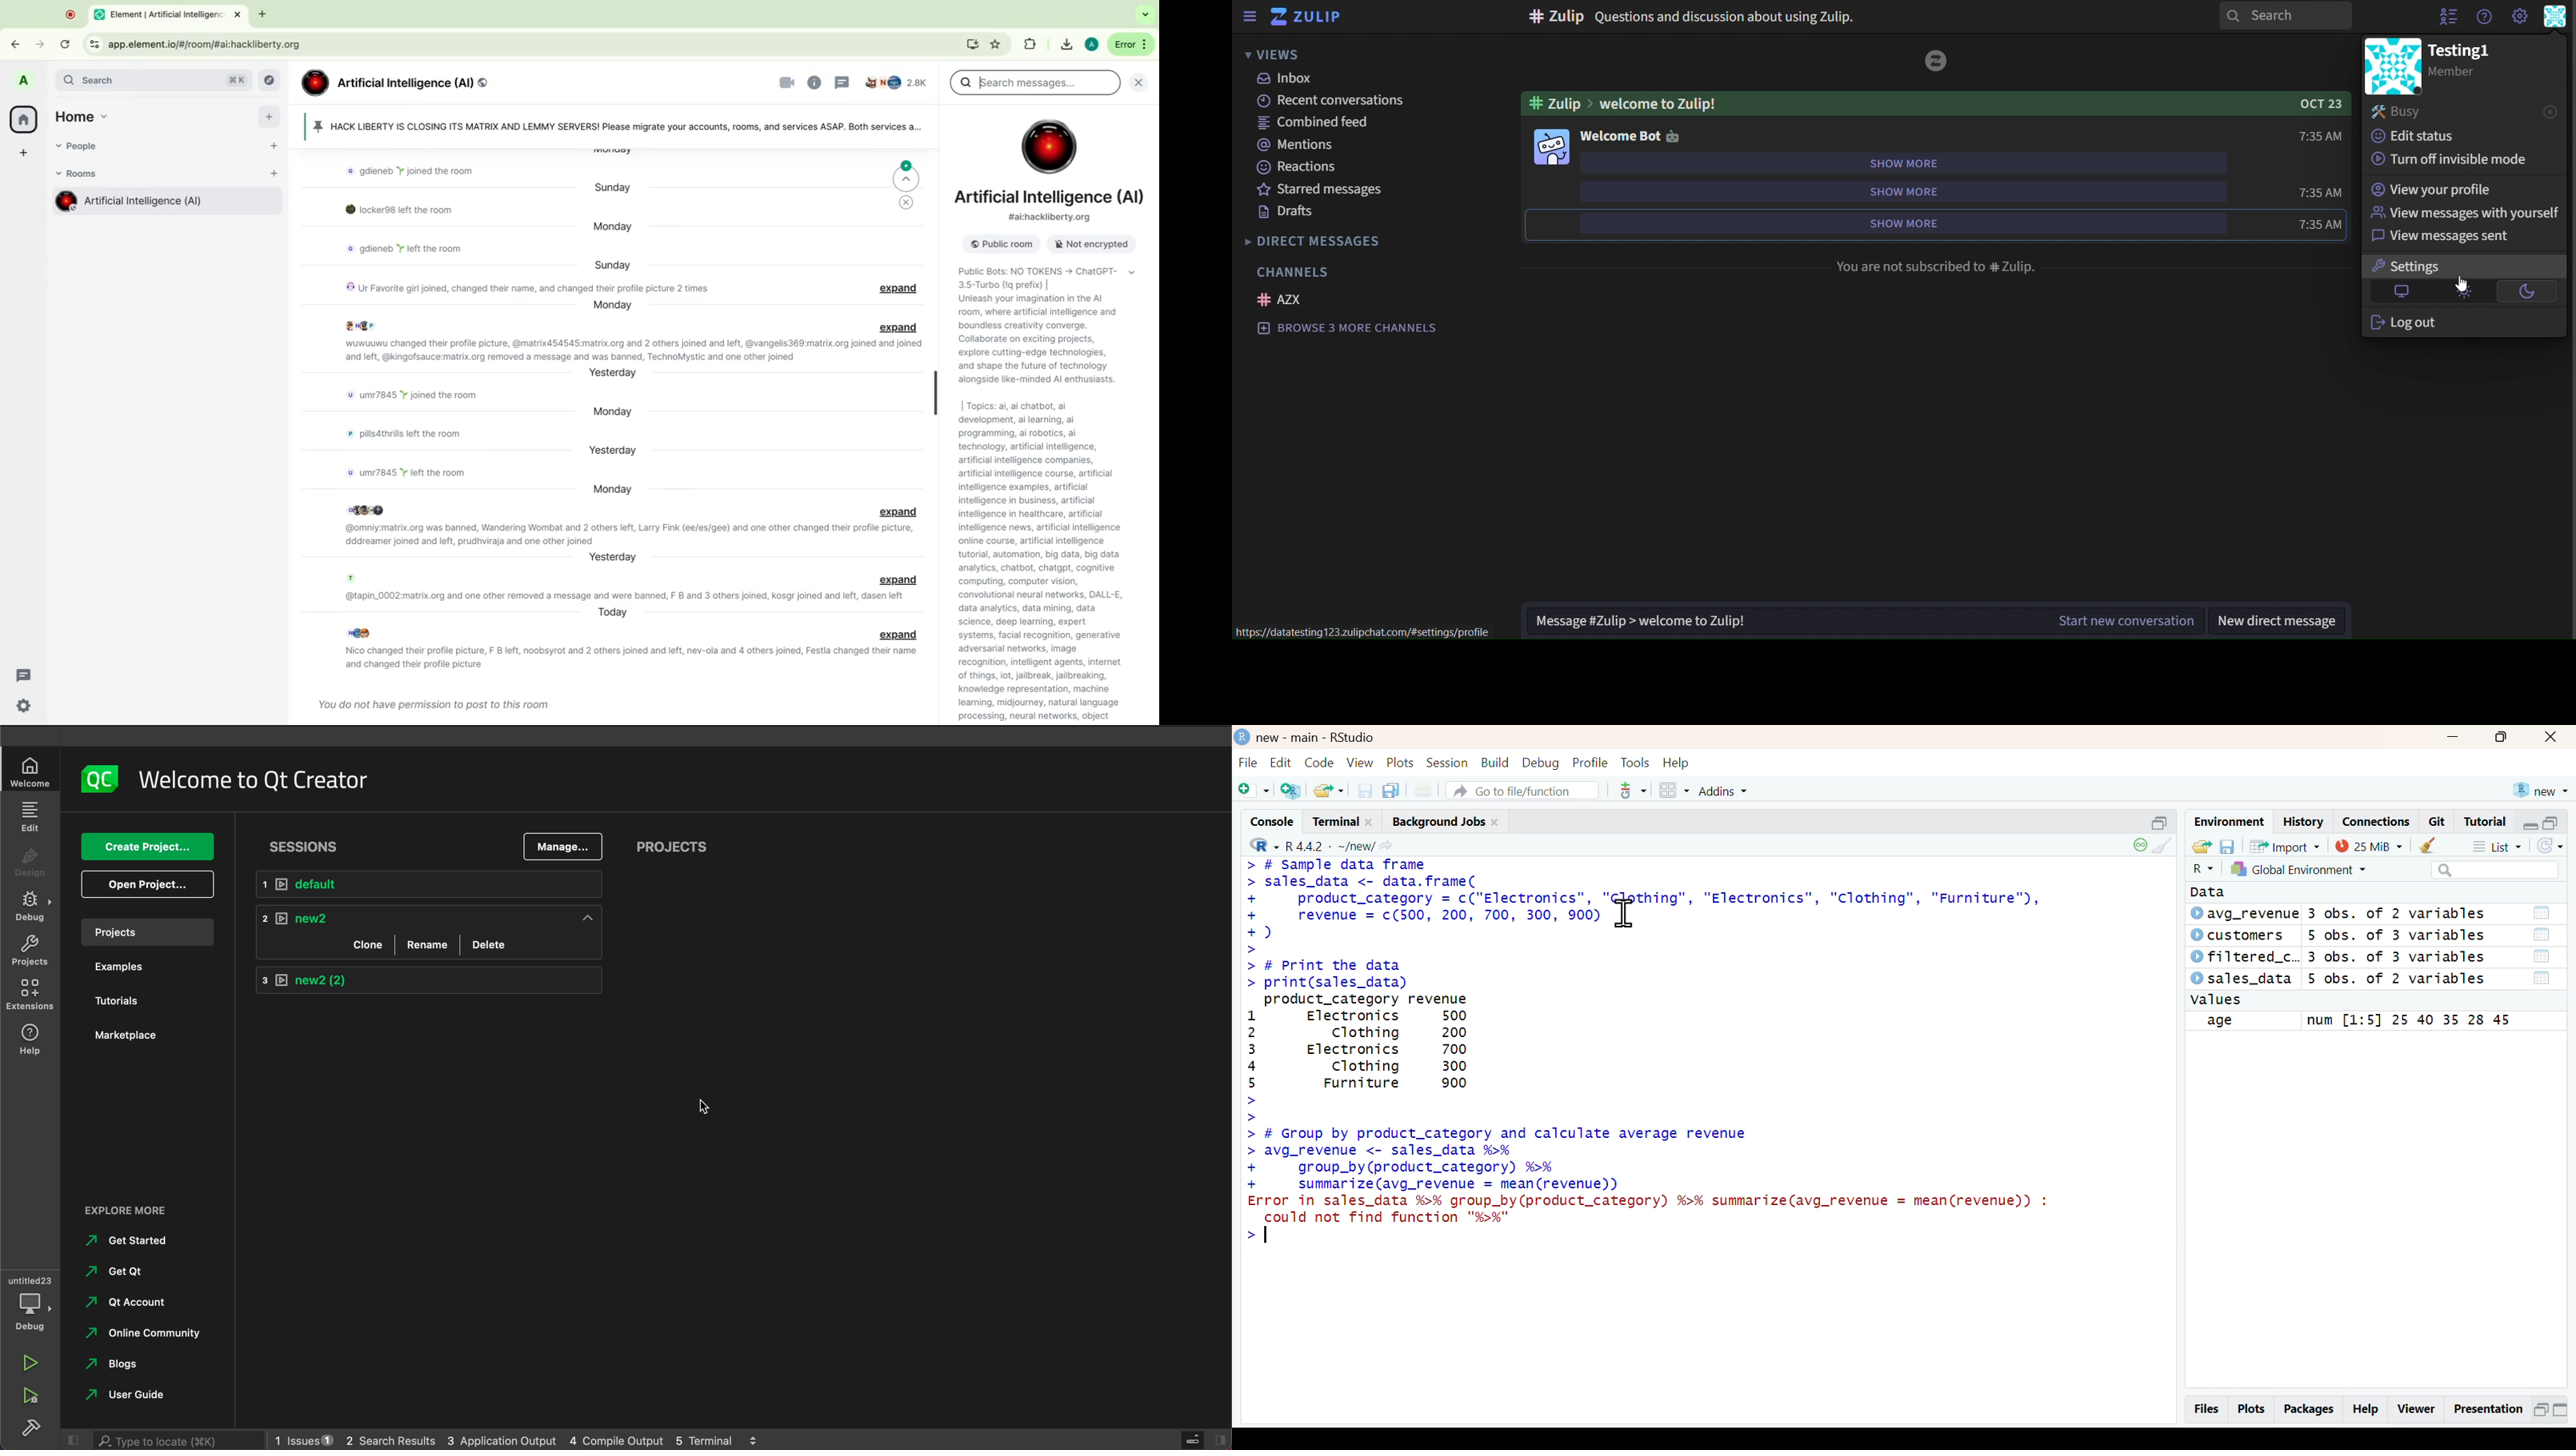 The width and height of the screenshot is (2576, 1456). Describe the element at coordinates (30, 951) in the screenshot. I see `projects` at that location.